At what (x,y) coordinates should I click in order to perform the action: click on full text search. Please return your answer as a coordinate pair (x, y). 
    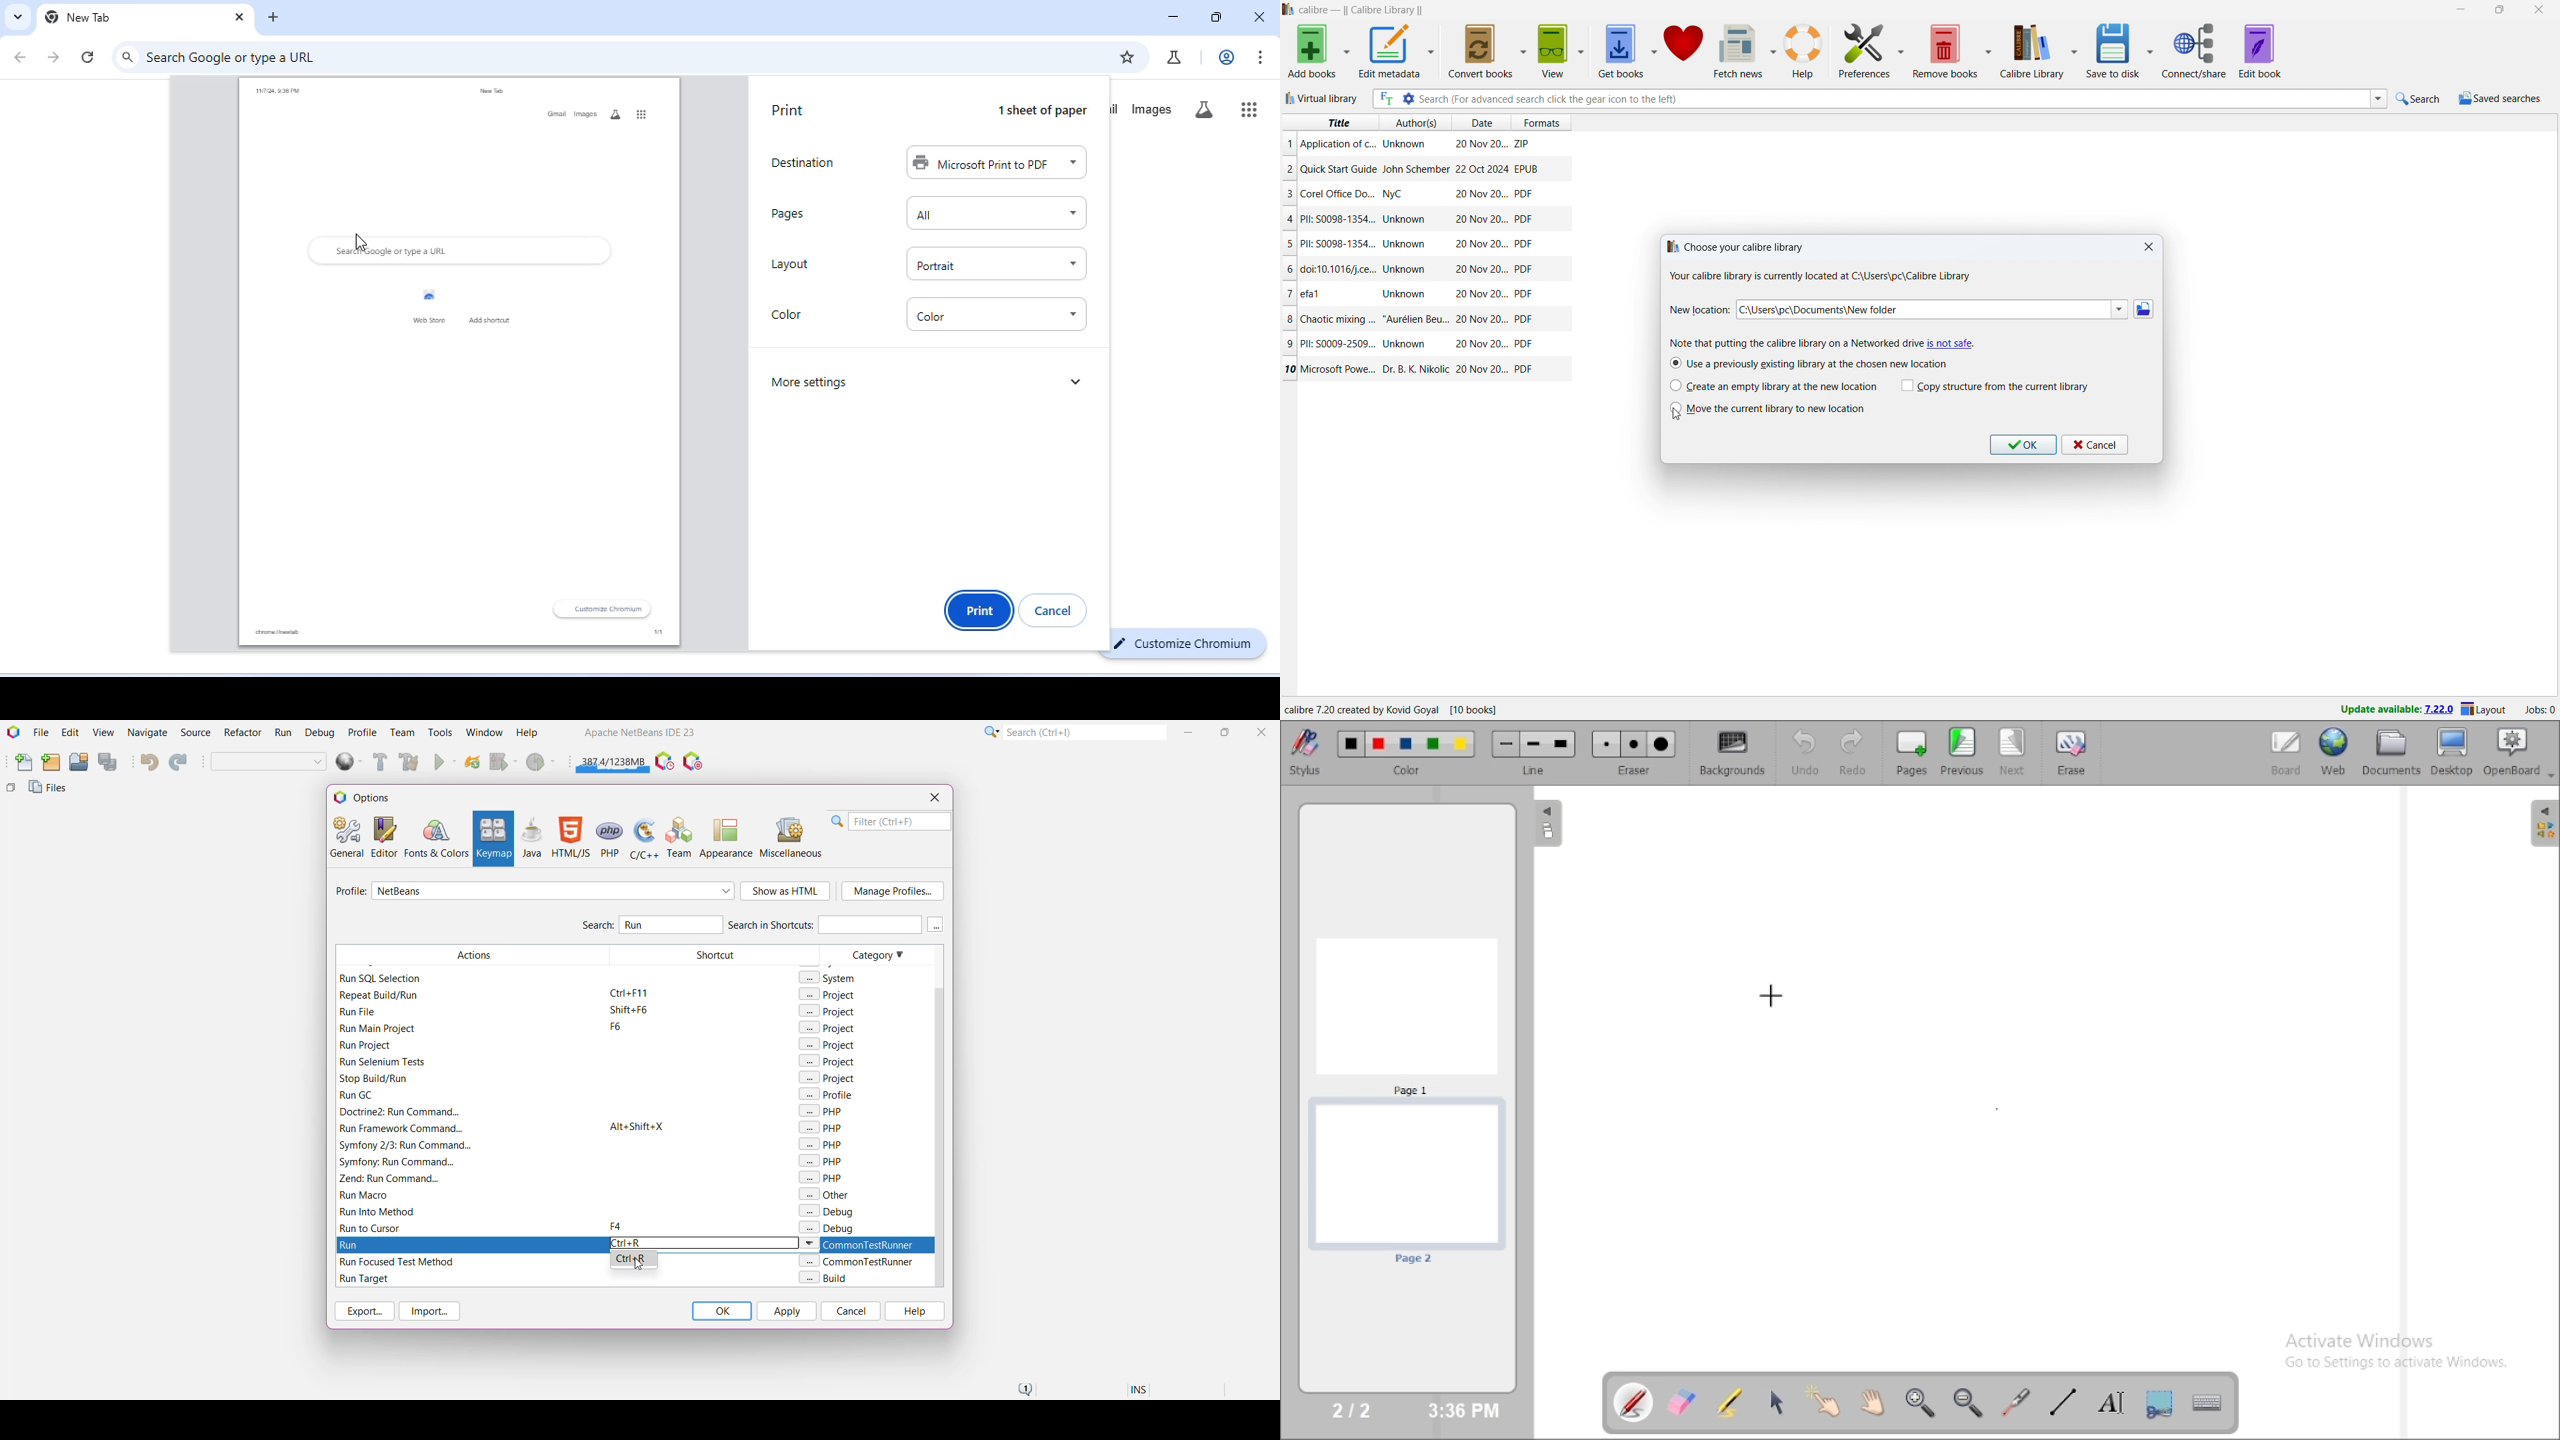
    Looking at the image, I should click on (1385, 99).